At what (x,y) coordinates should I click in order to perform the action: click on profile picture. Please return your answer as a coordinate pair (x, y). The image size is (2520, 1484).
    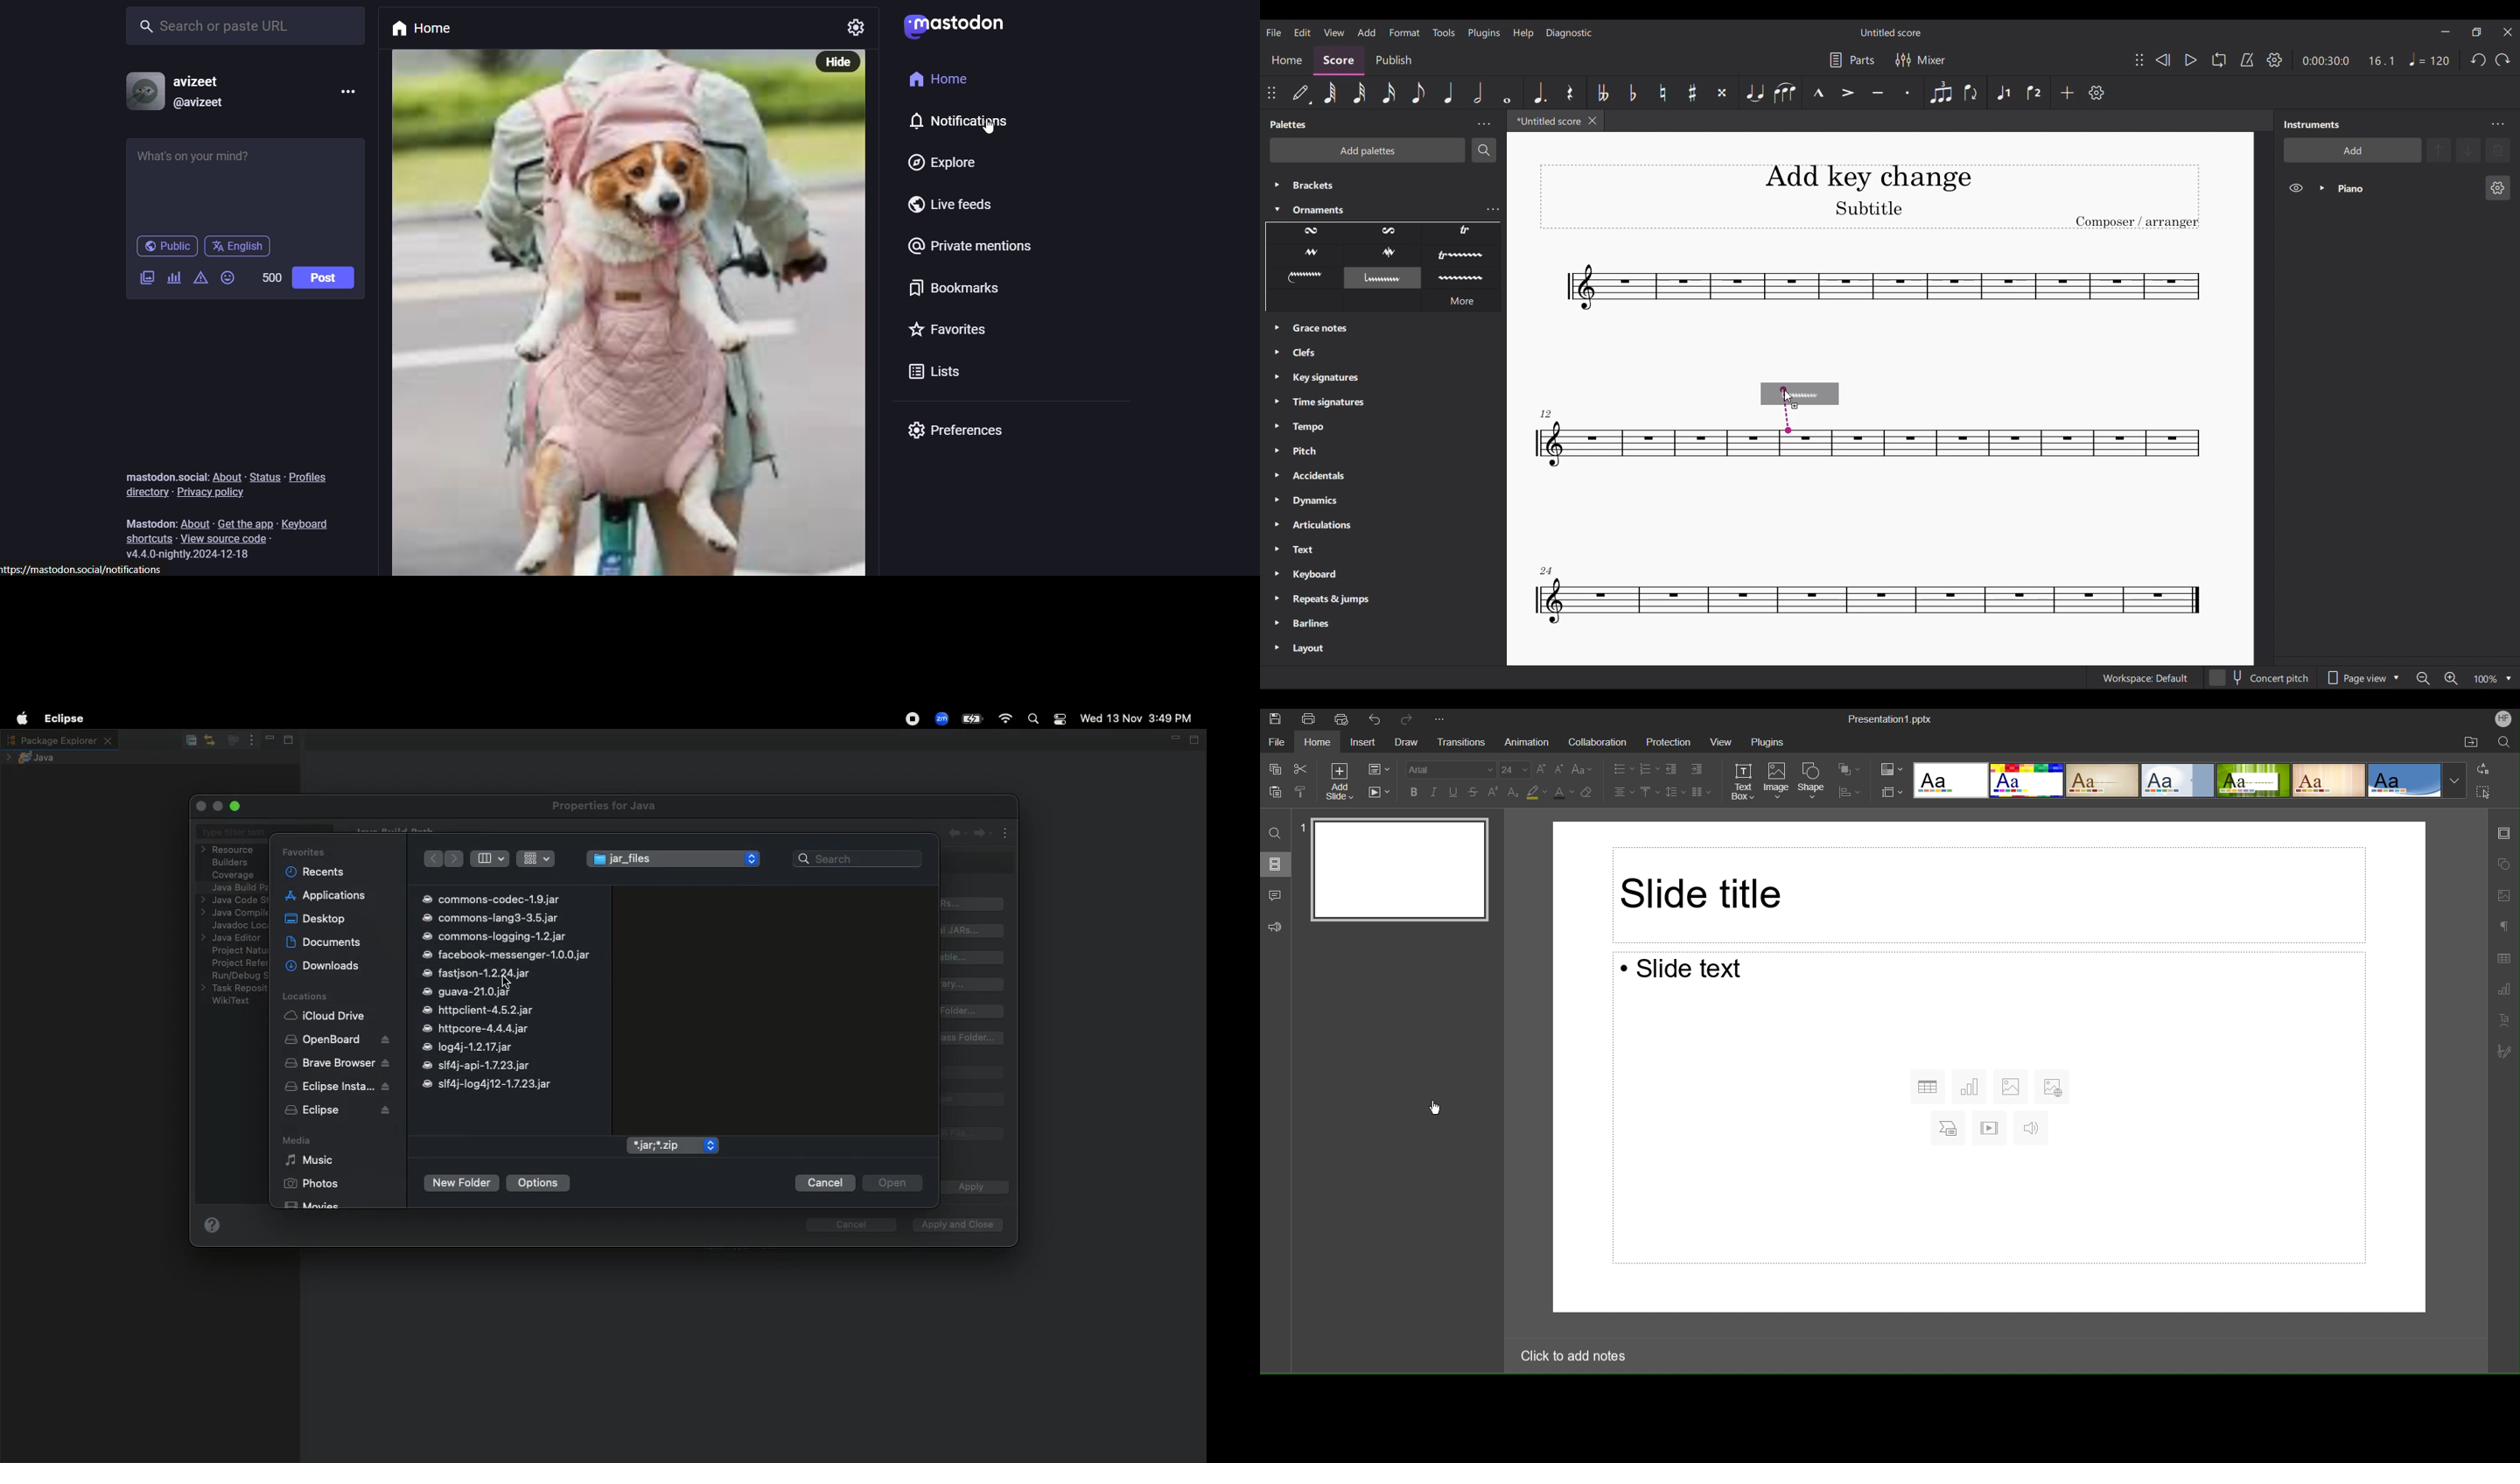
    Looking at the image, I should click on (142, 92).